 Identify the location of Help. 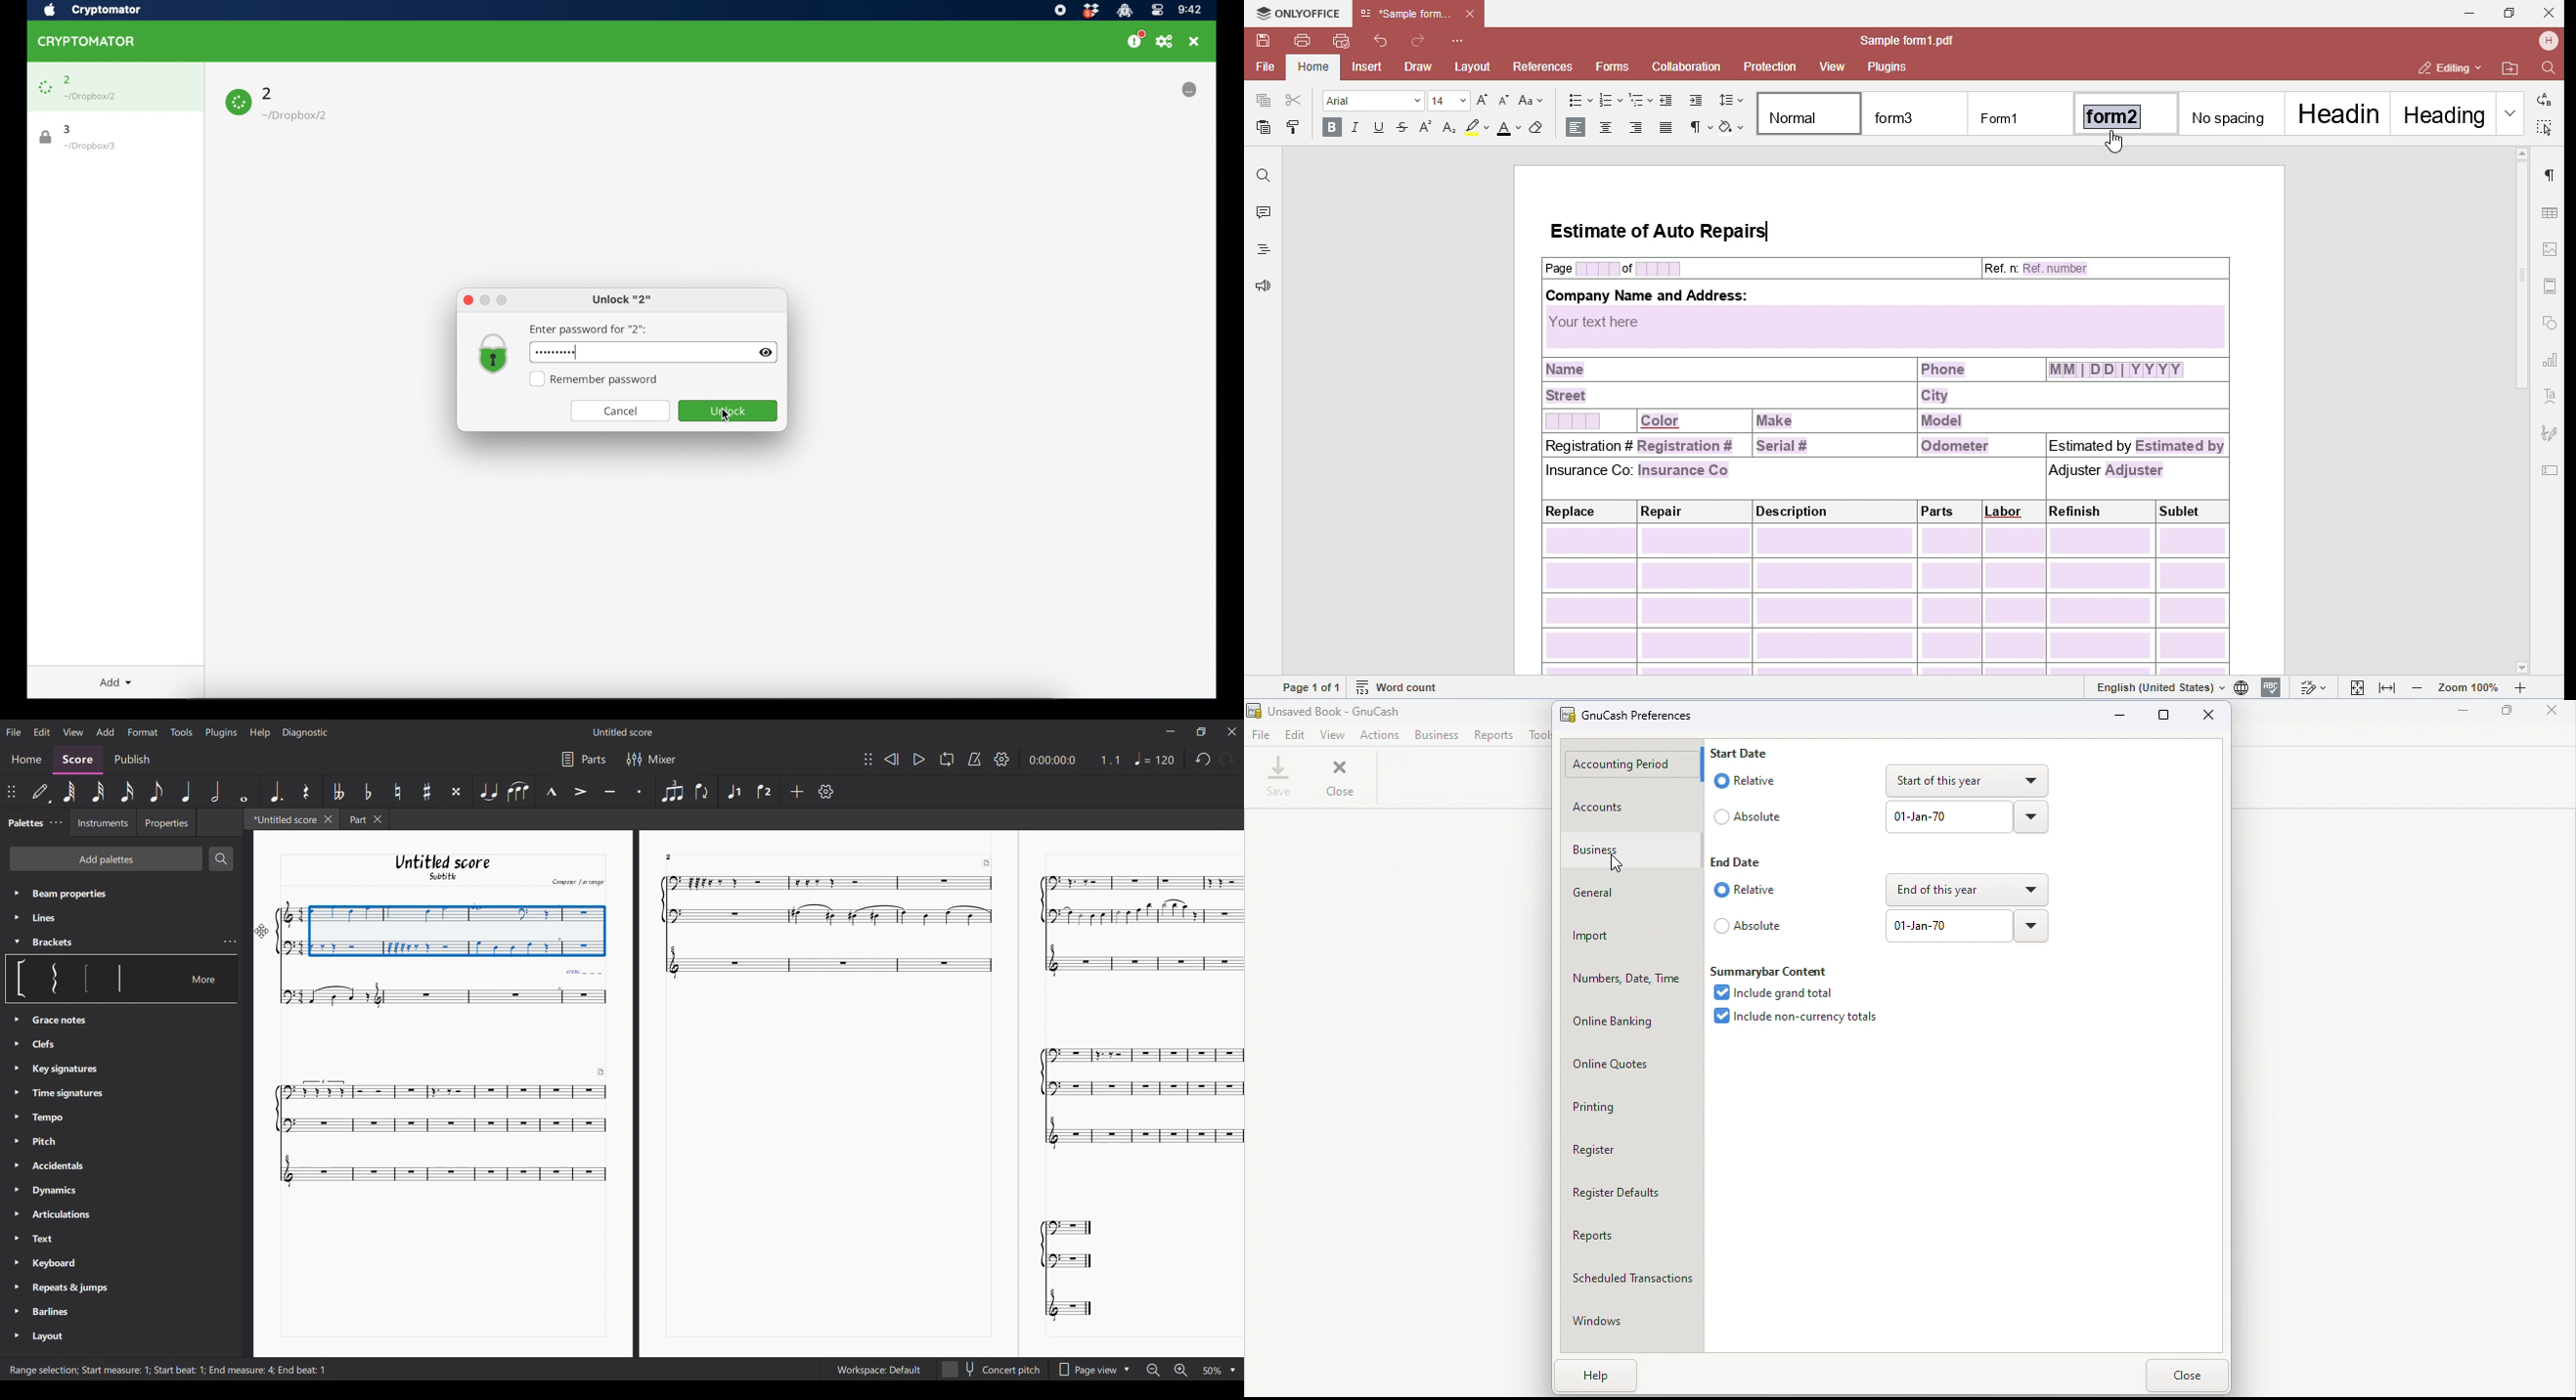
(1599, 1378).